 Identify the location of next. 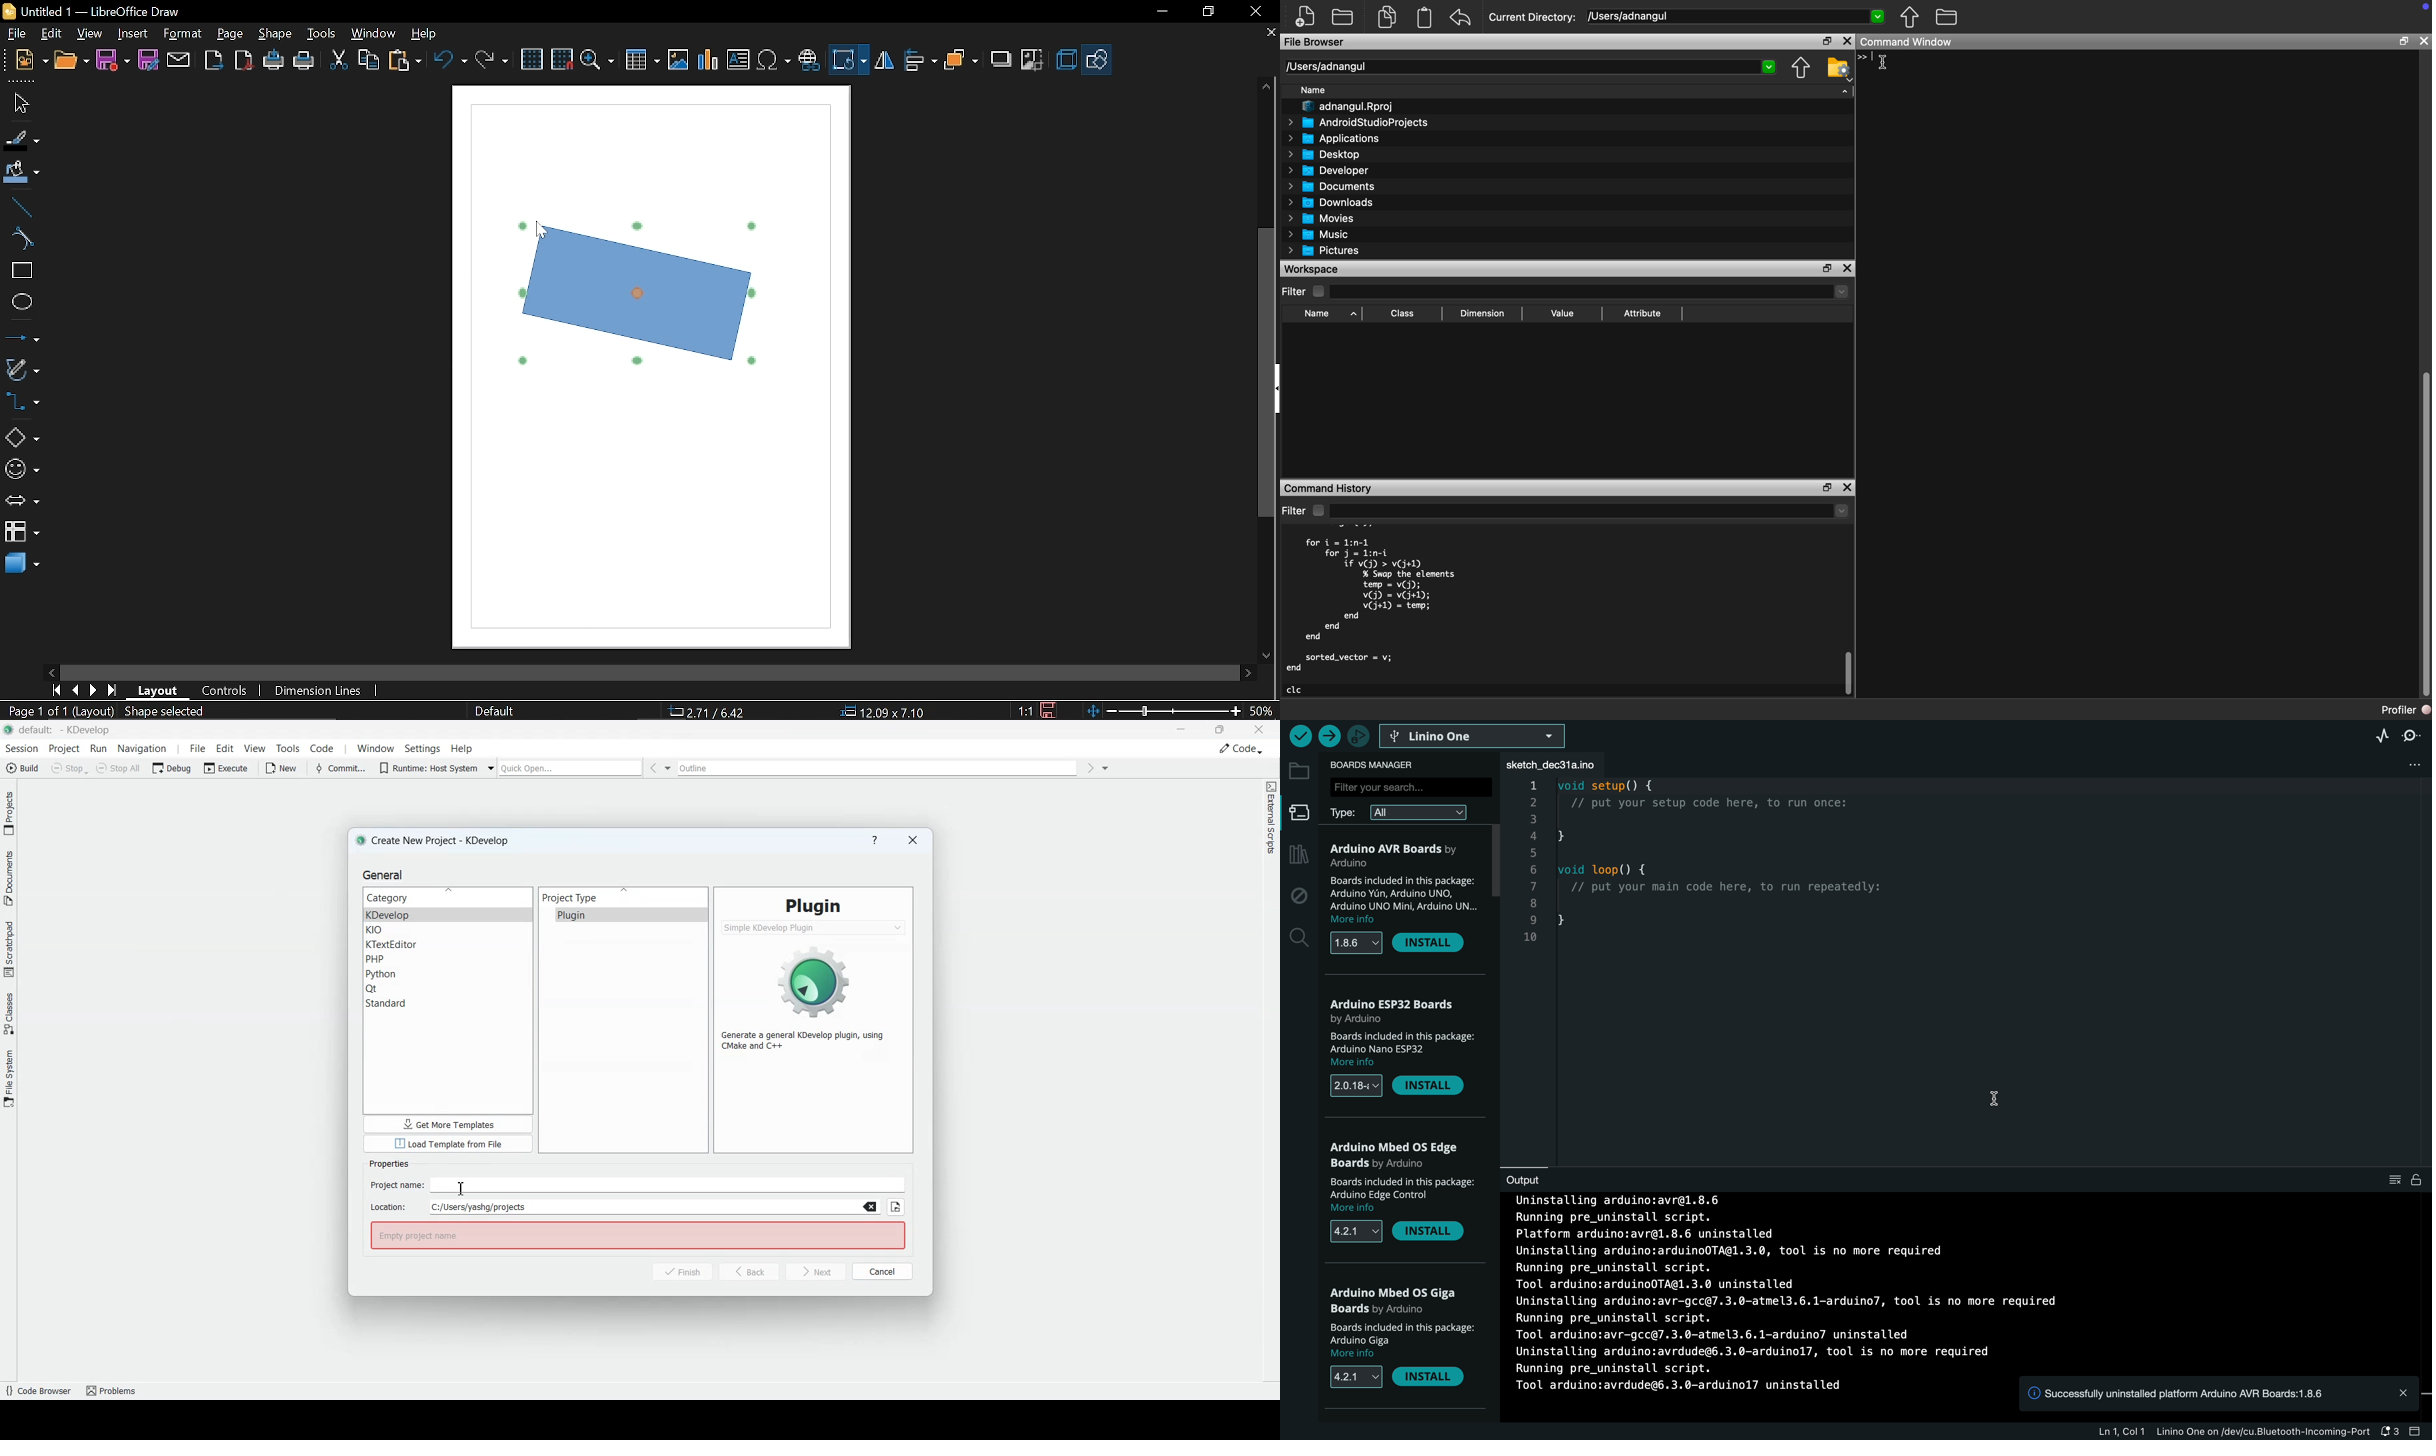
(816, 1272).